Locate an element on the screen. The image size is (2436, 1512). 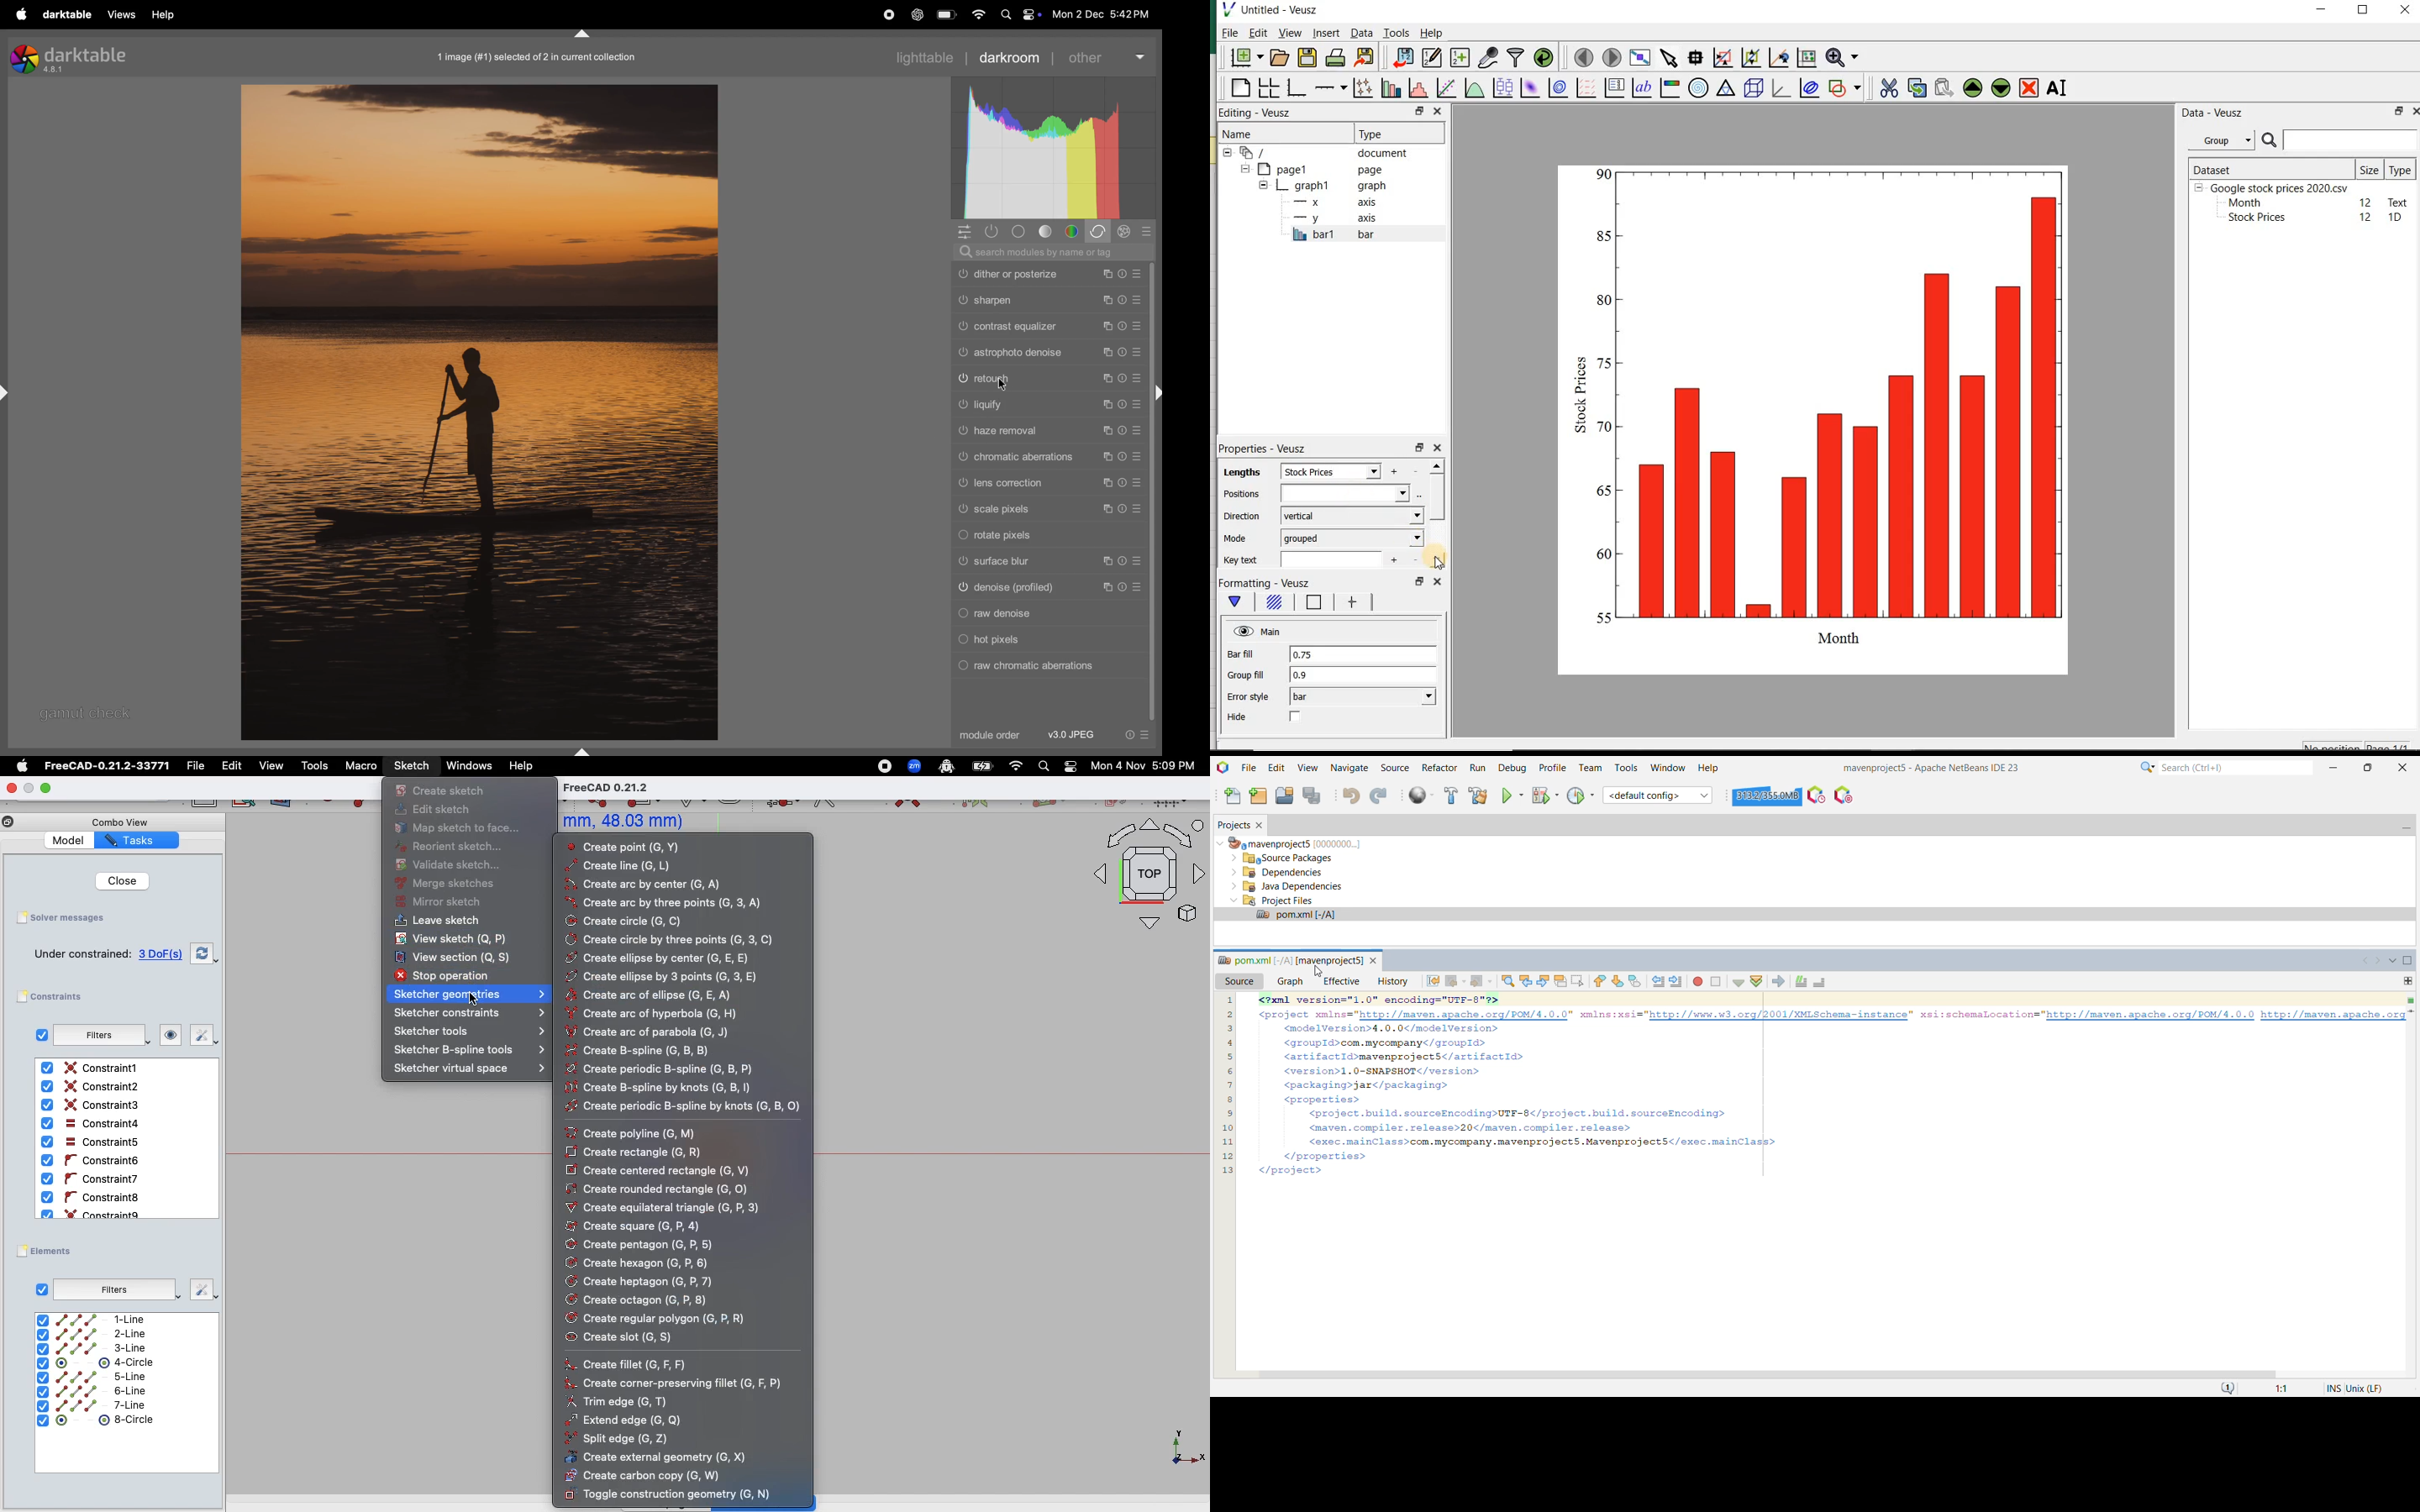
Help is located at coordinates (522, 764).